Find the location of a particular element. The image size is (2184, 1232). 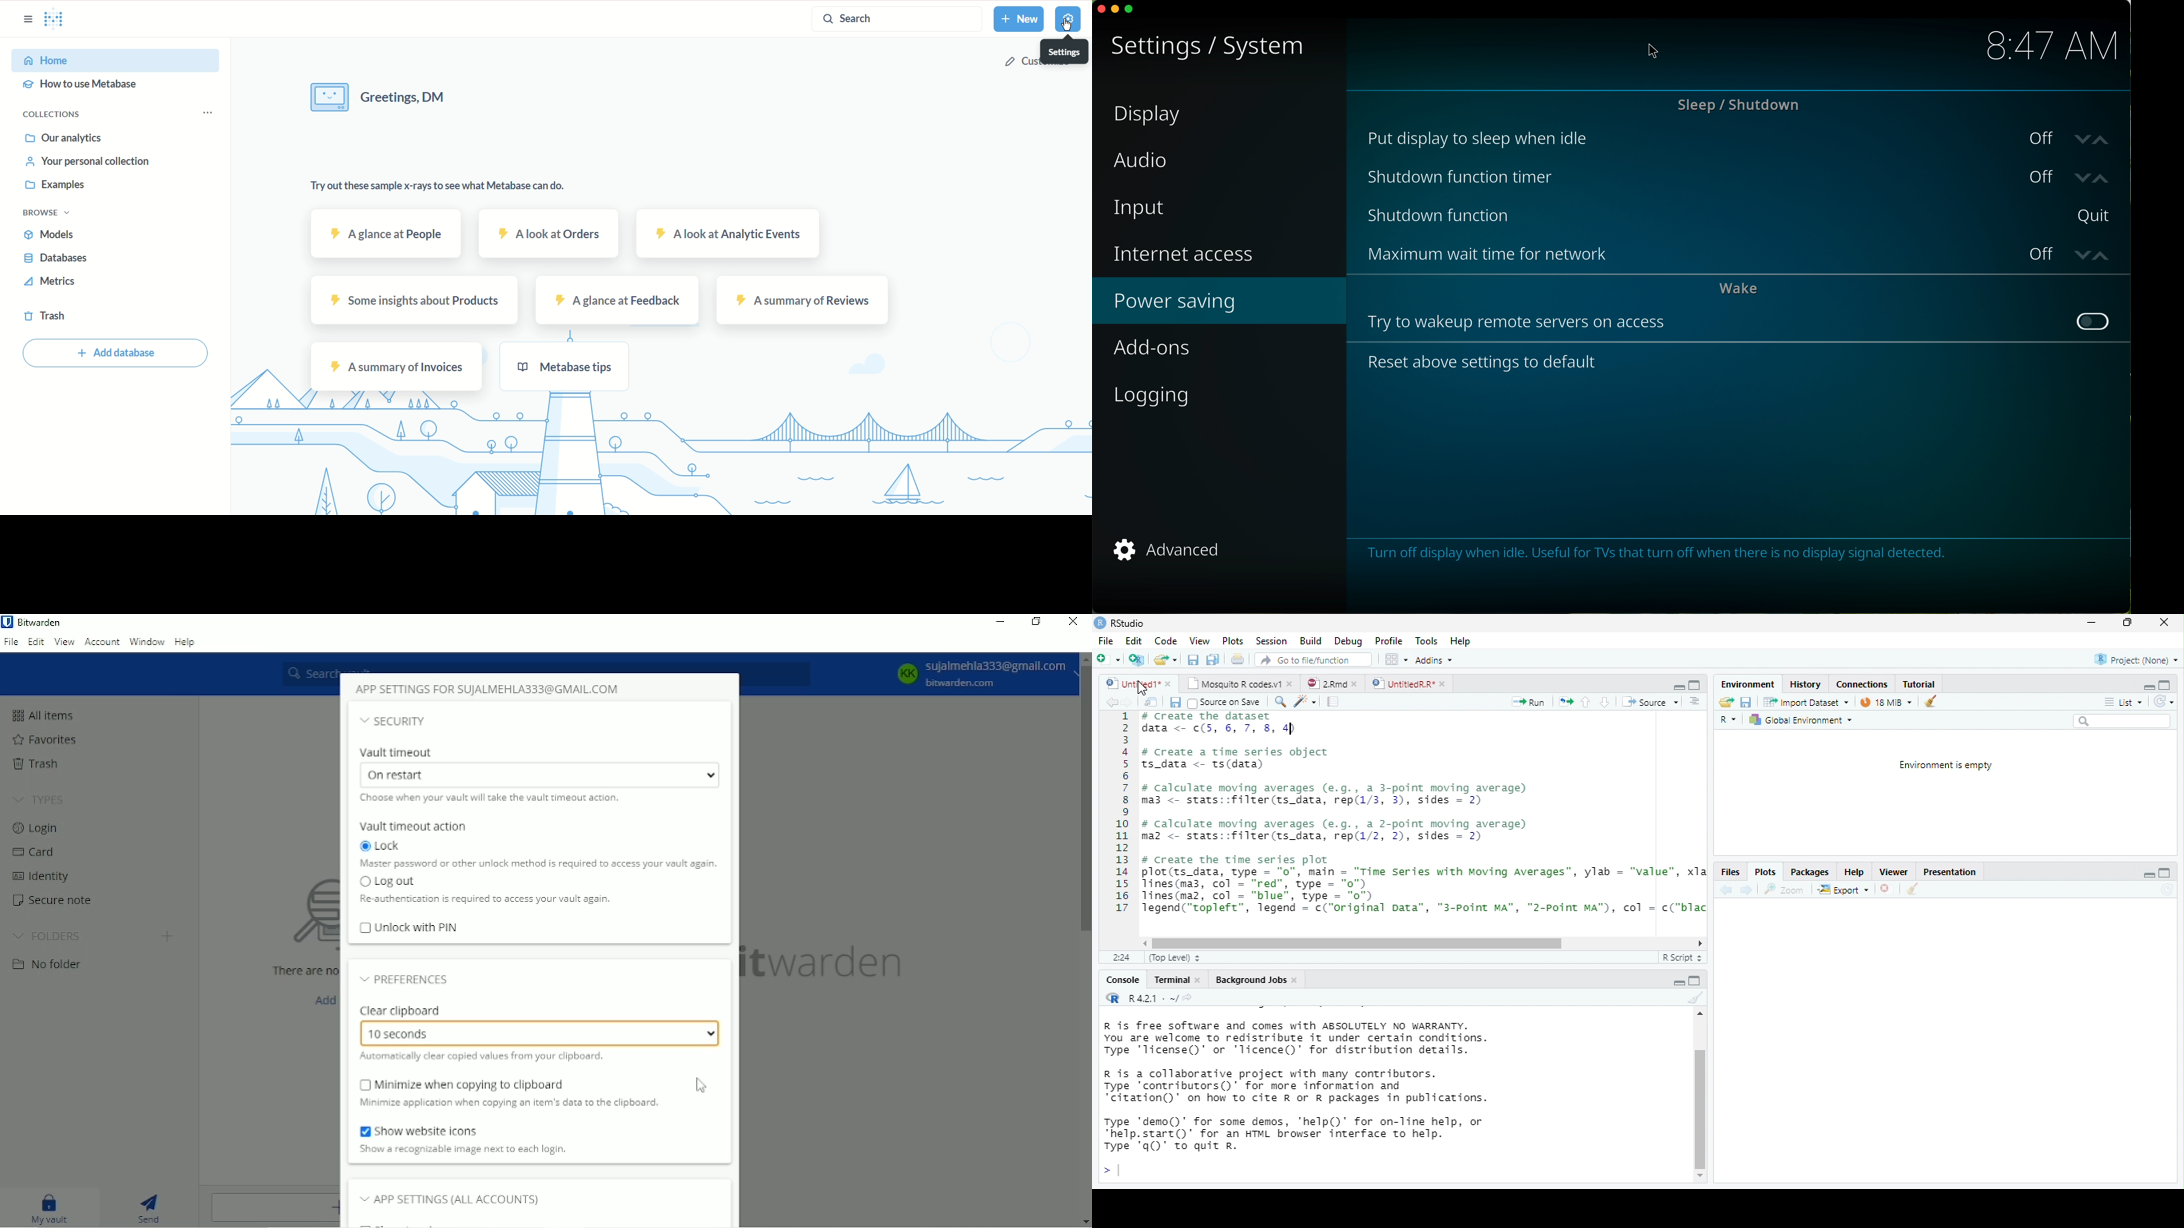

add-ons is located at coordinates (1158, 350).